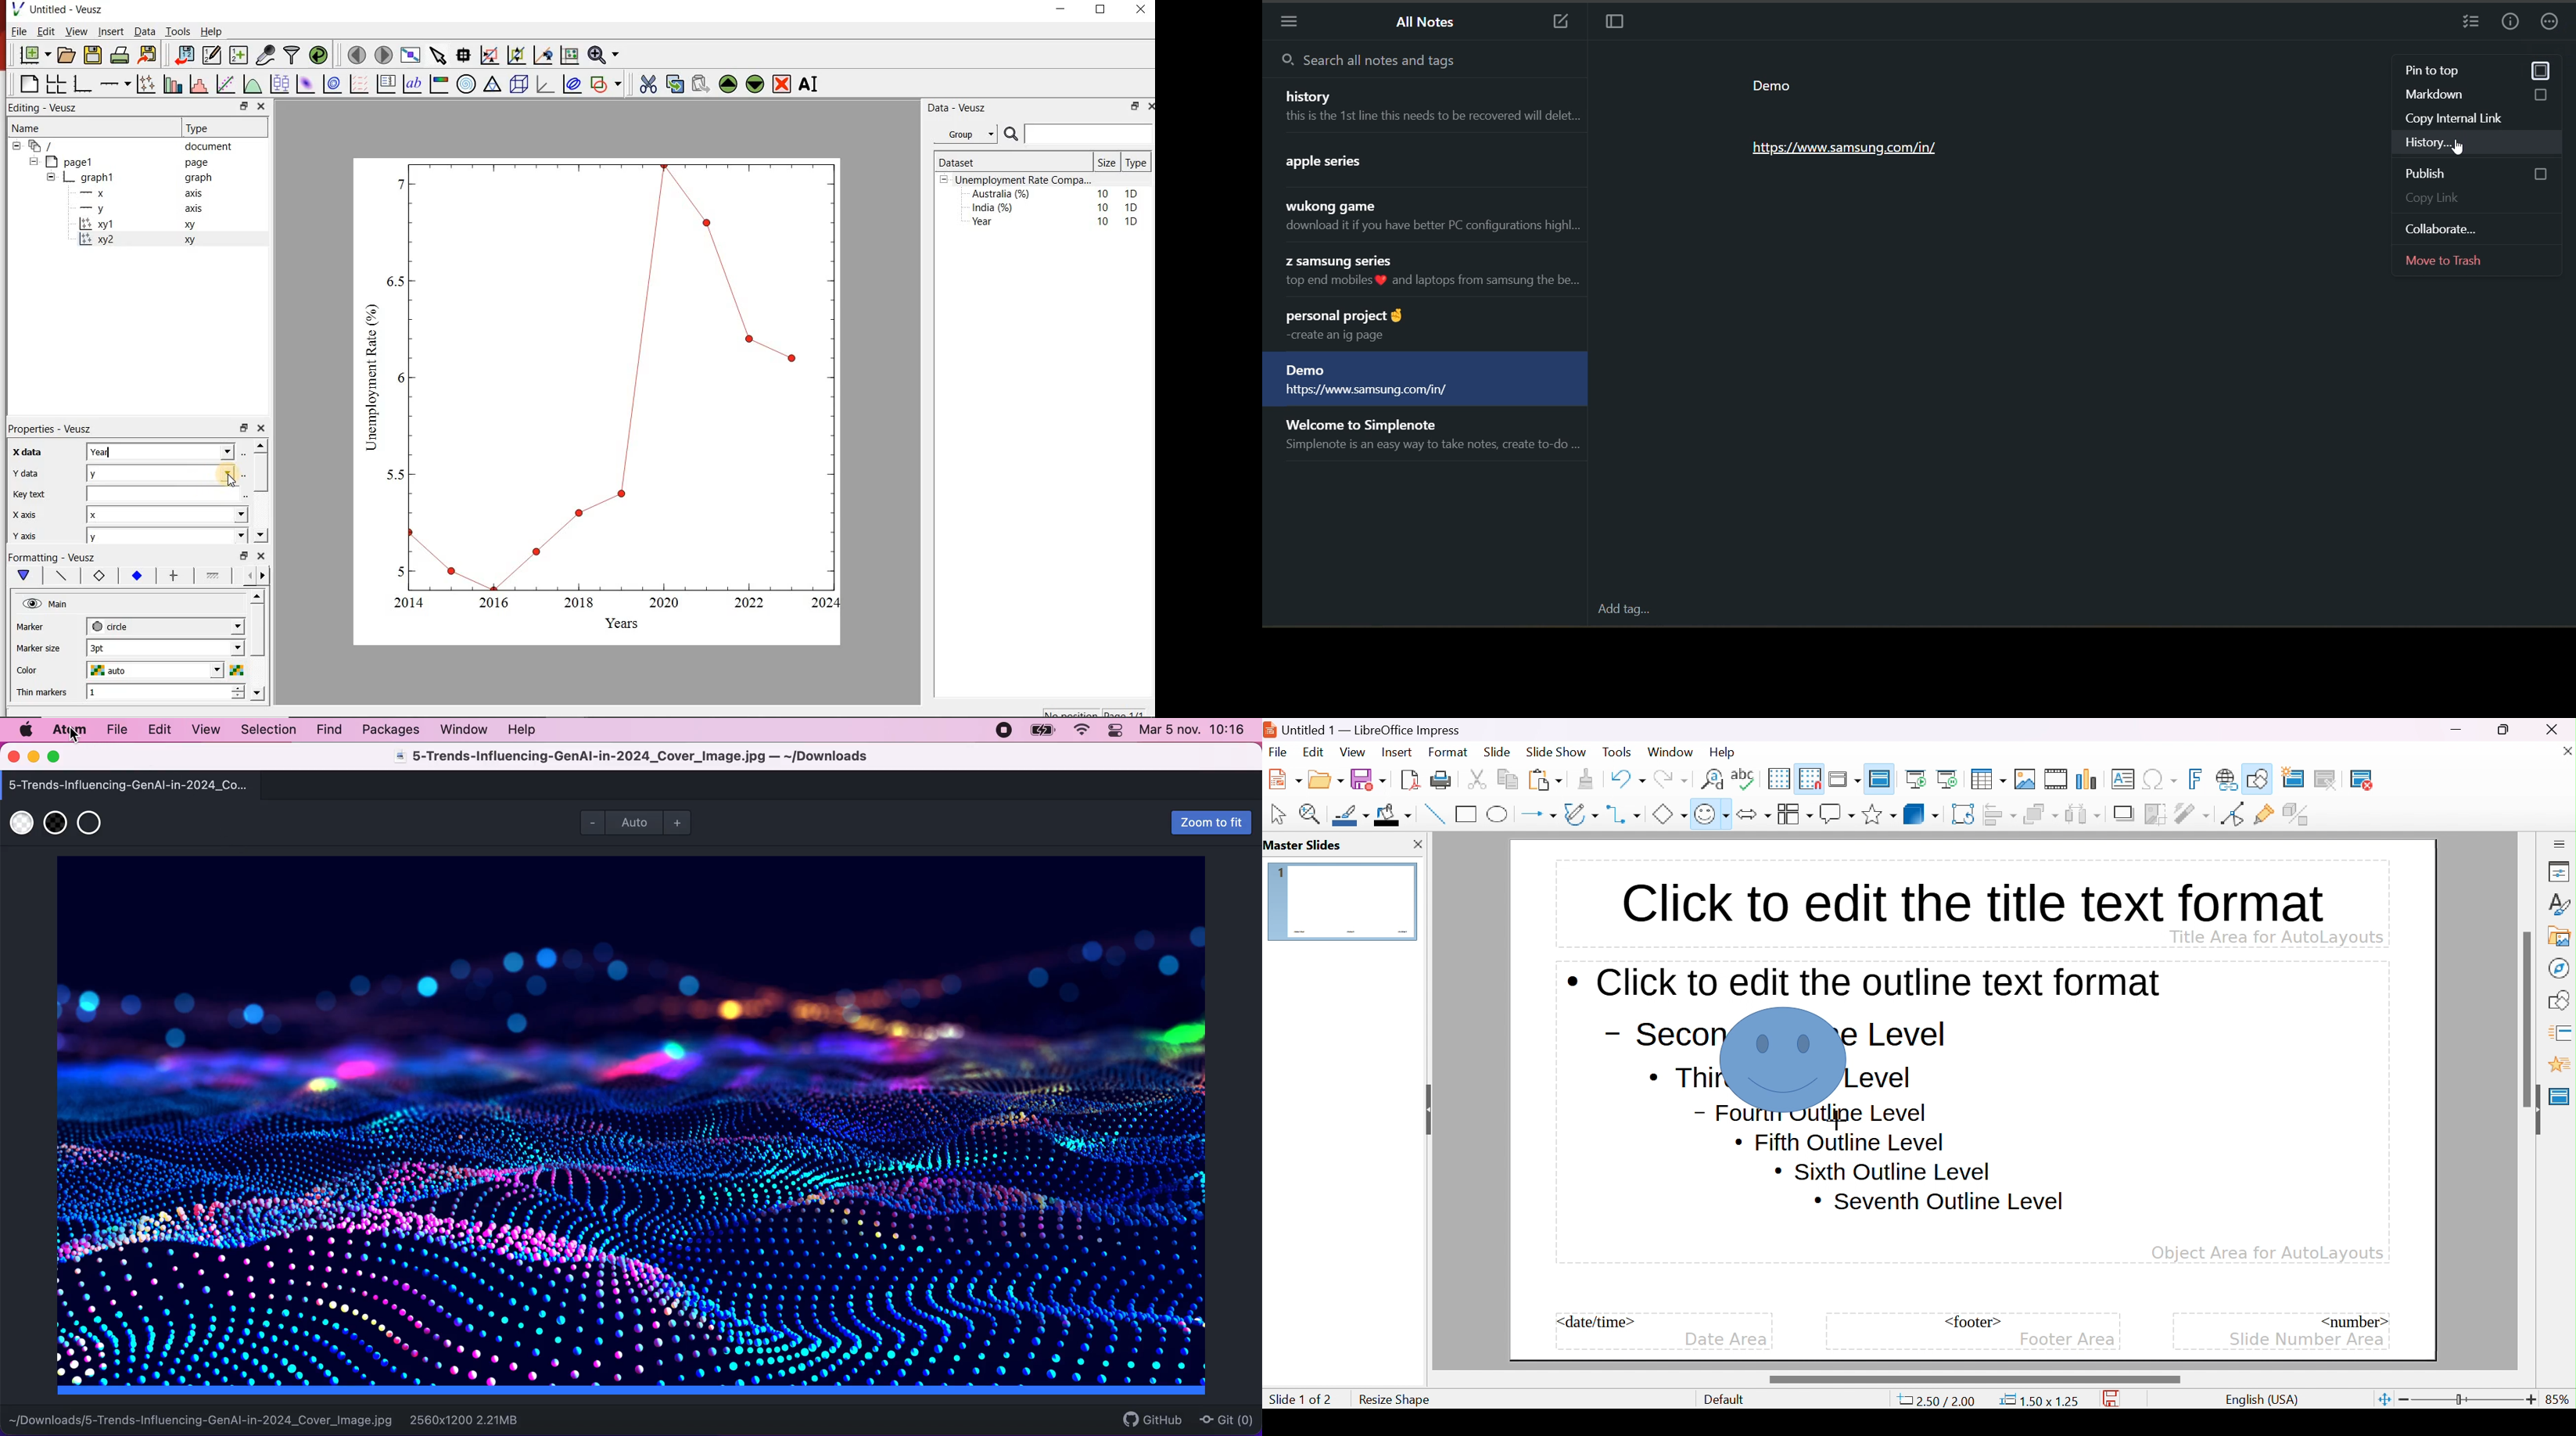 This screenshot has height=1456, width=2576. I want to click on line color, so click(1352, 815).